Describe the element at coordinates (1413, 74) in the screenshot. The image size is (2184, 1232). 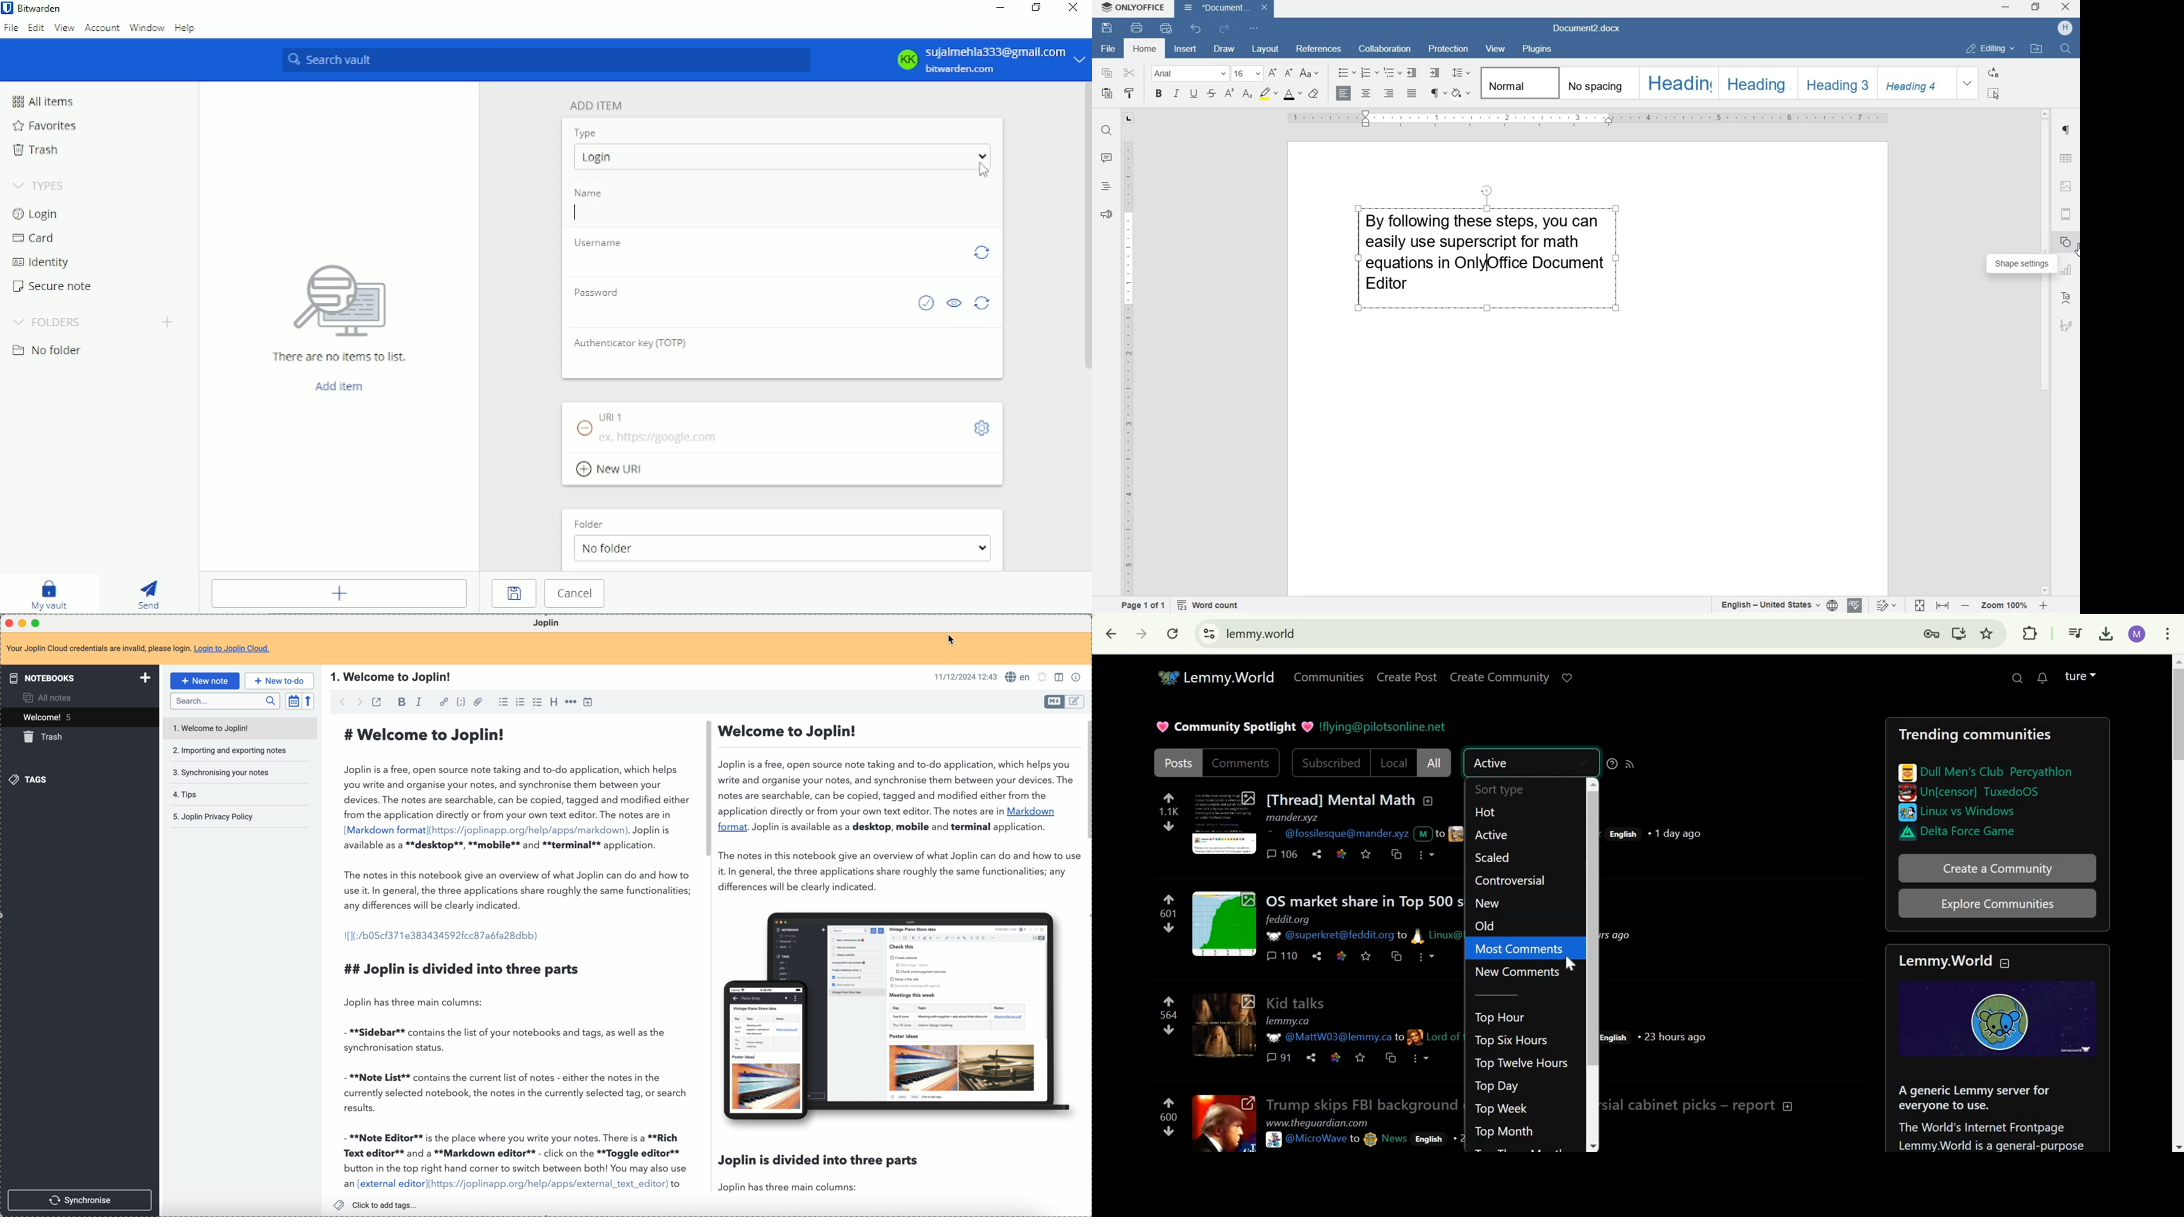
I see `decrease indent` at that location.